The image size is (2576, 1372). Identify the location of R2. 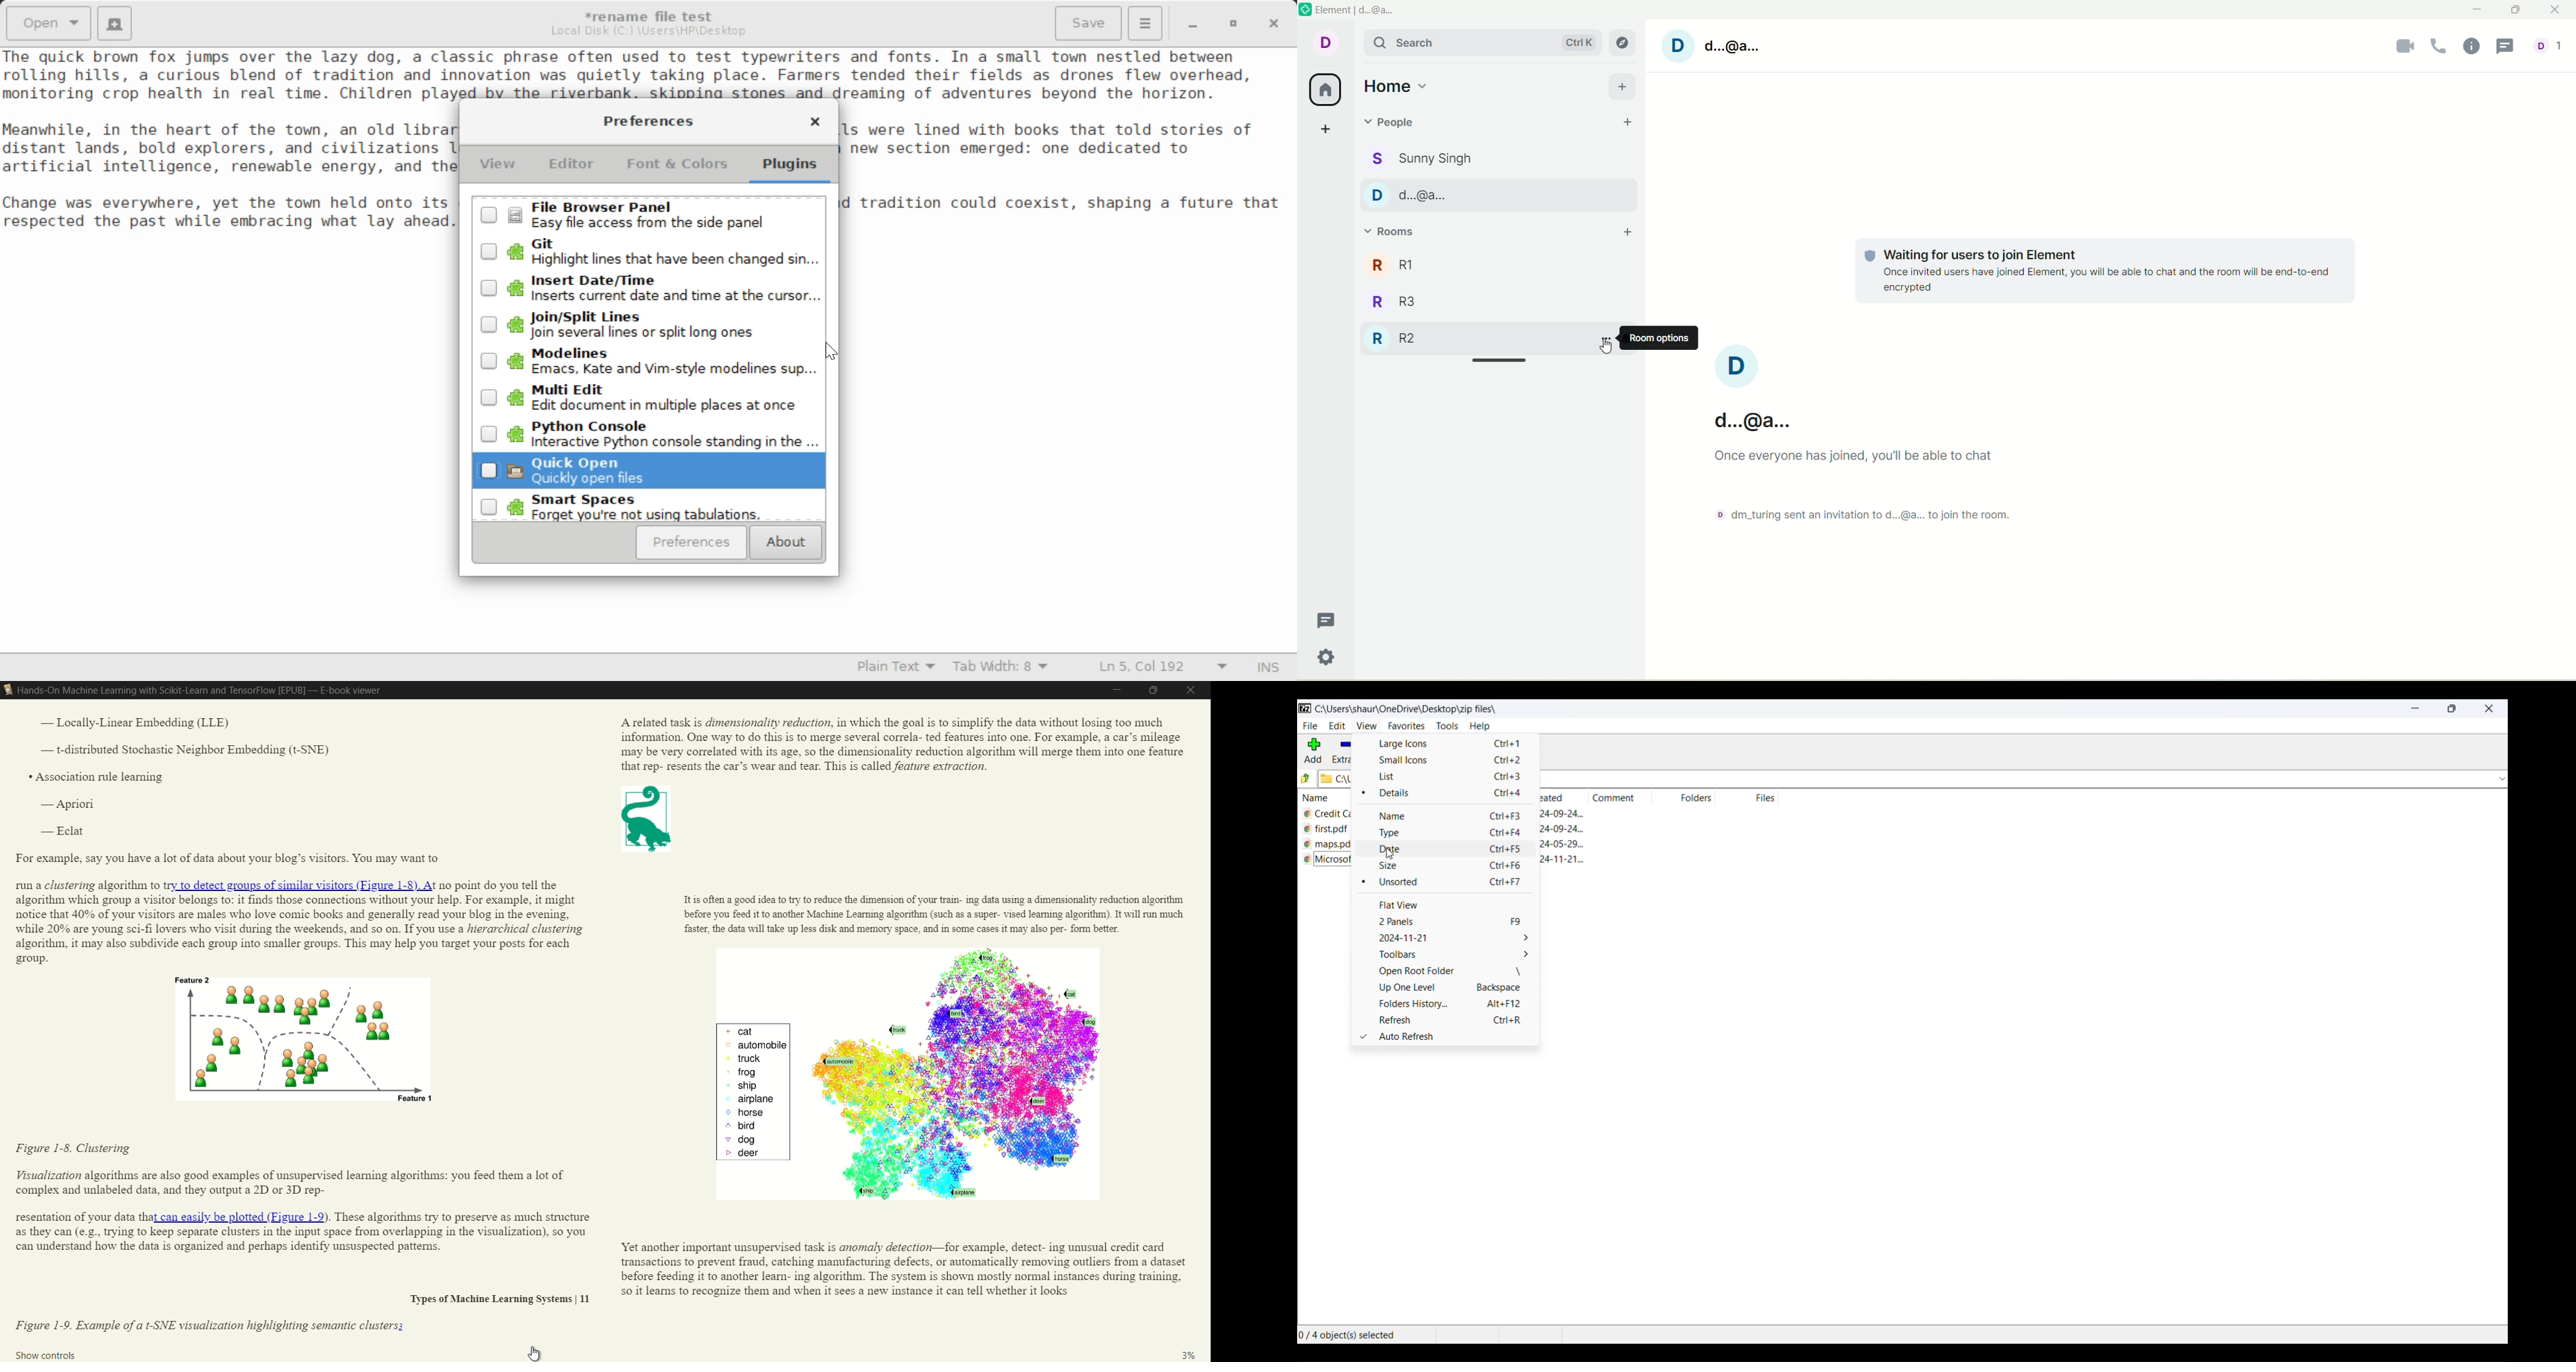
(1471, 338).